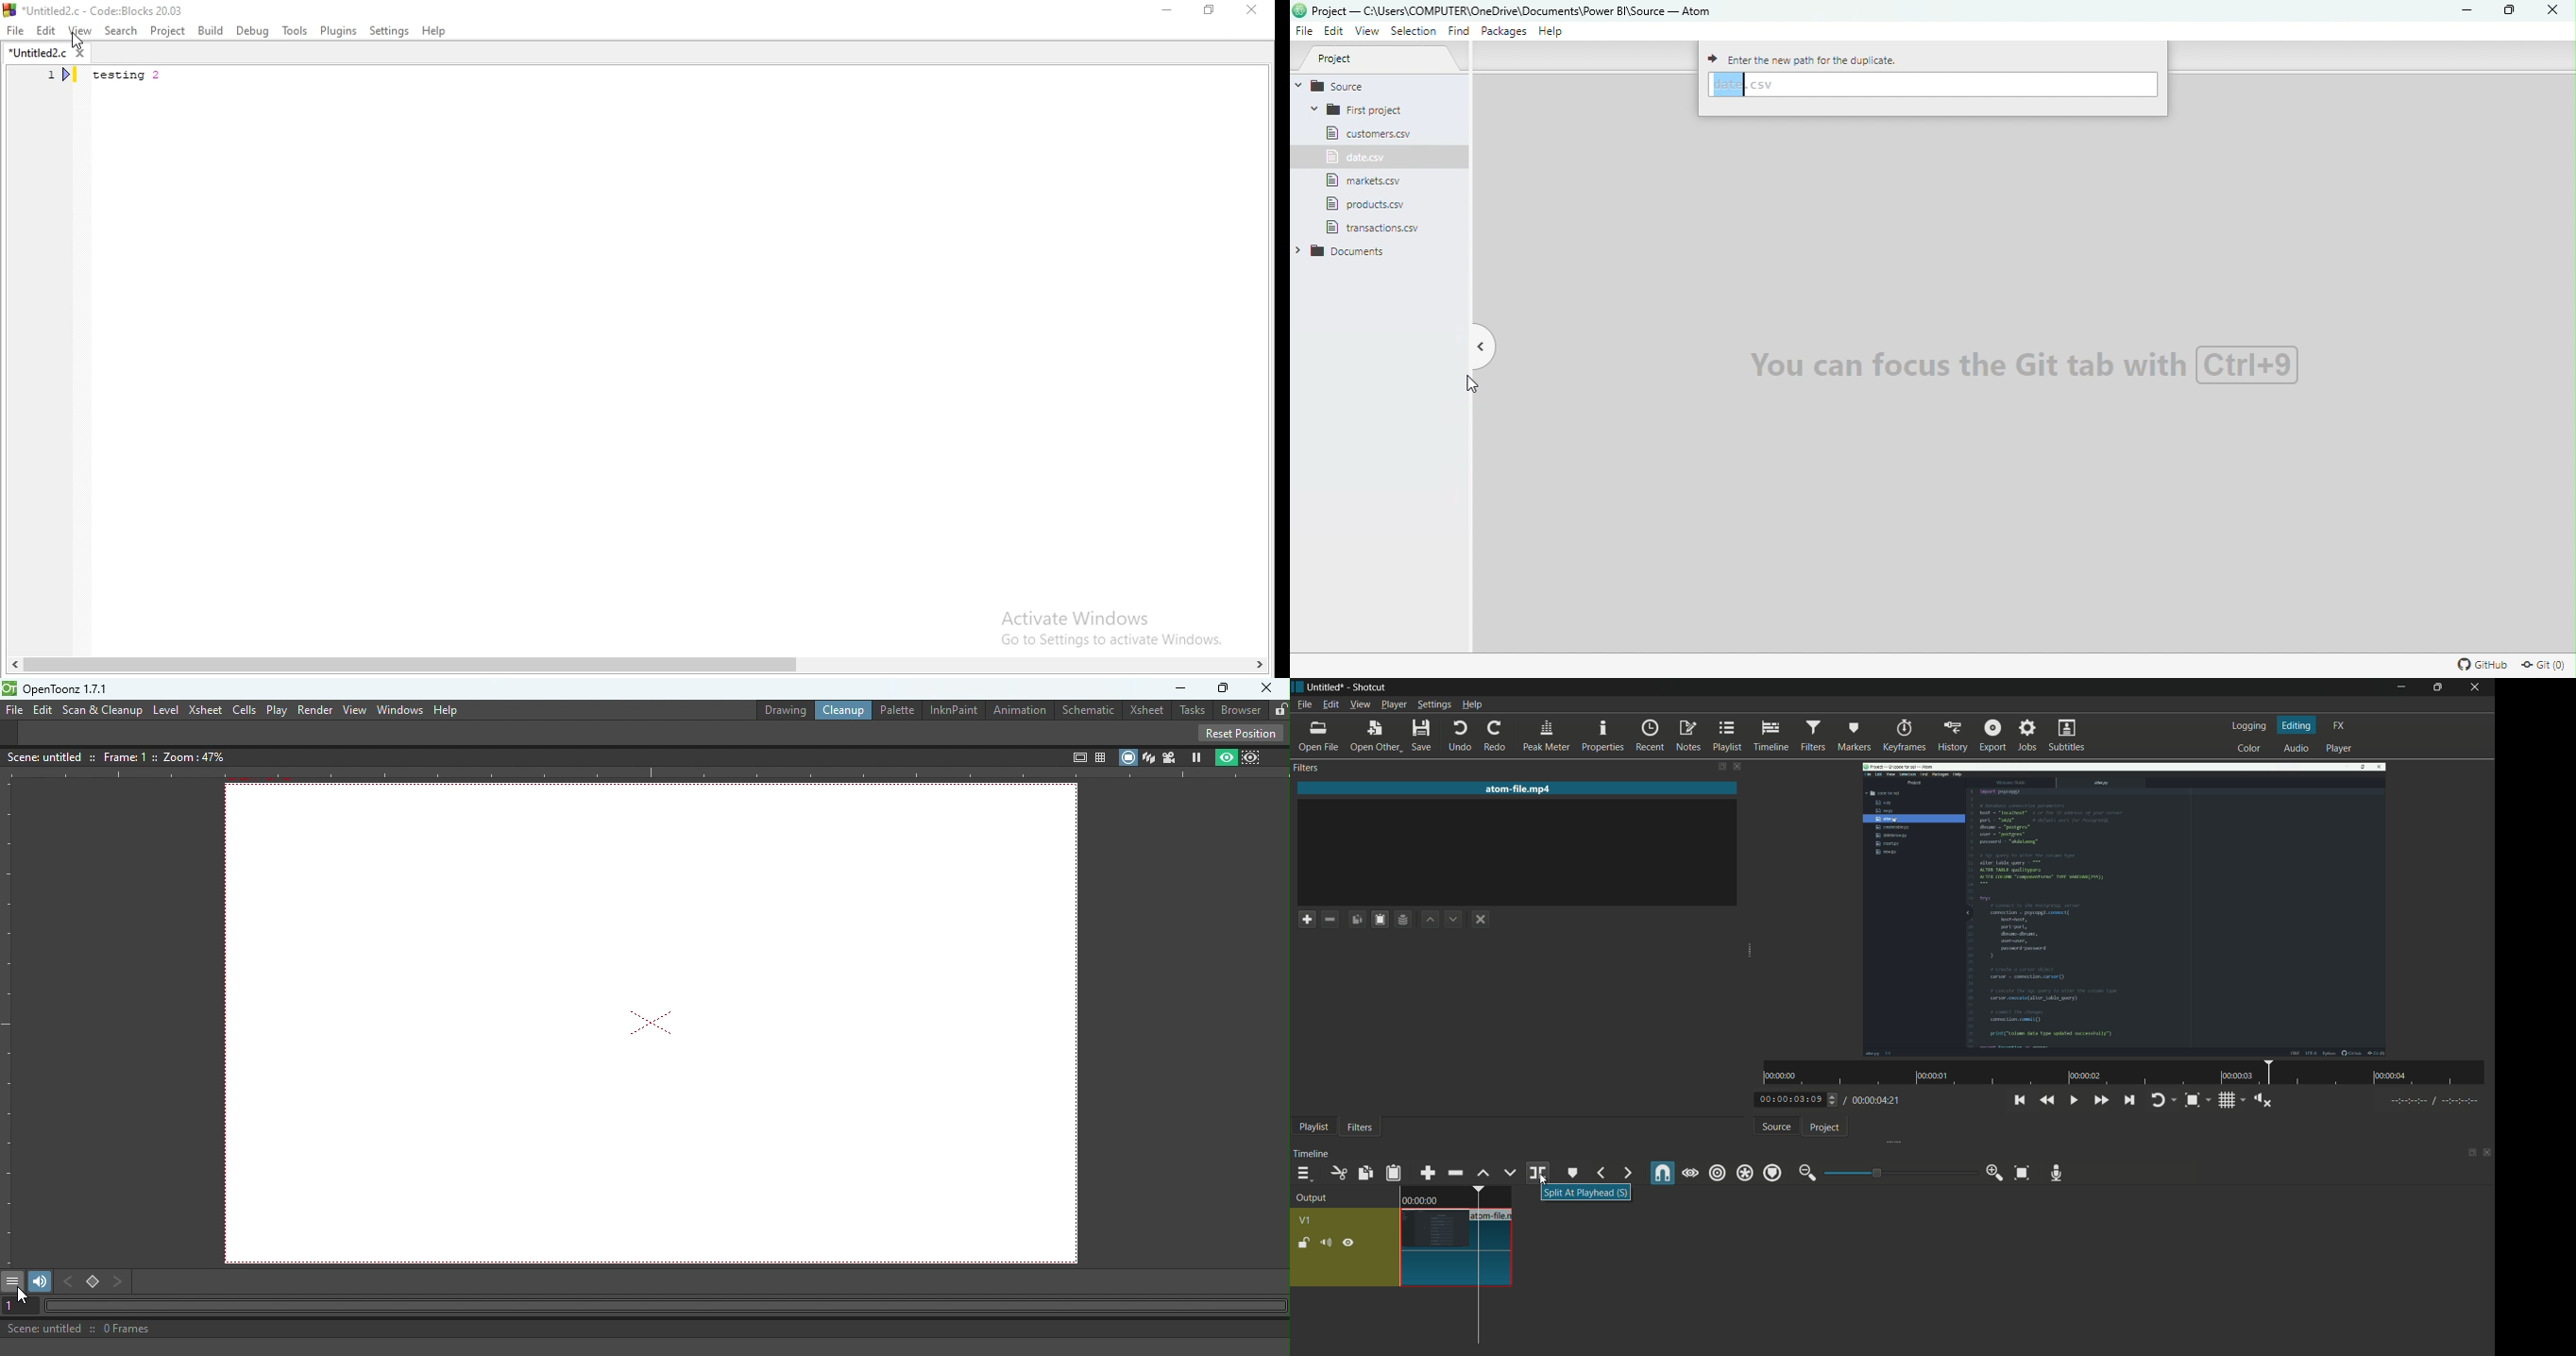  What do you see at coordinates (1481, 920) in the screenshot?
I see `deselect the filter` at bounding box center [1481, 920].